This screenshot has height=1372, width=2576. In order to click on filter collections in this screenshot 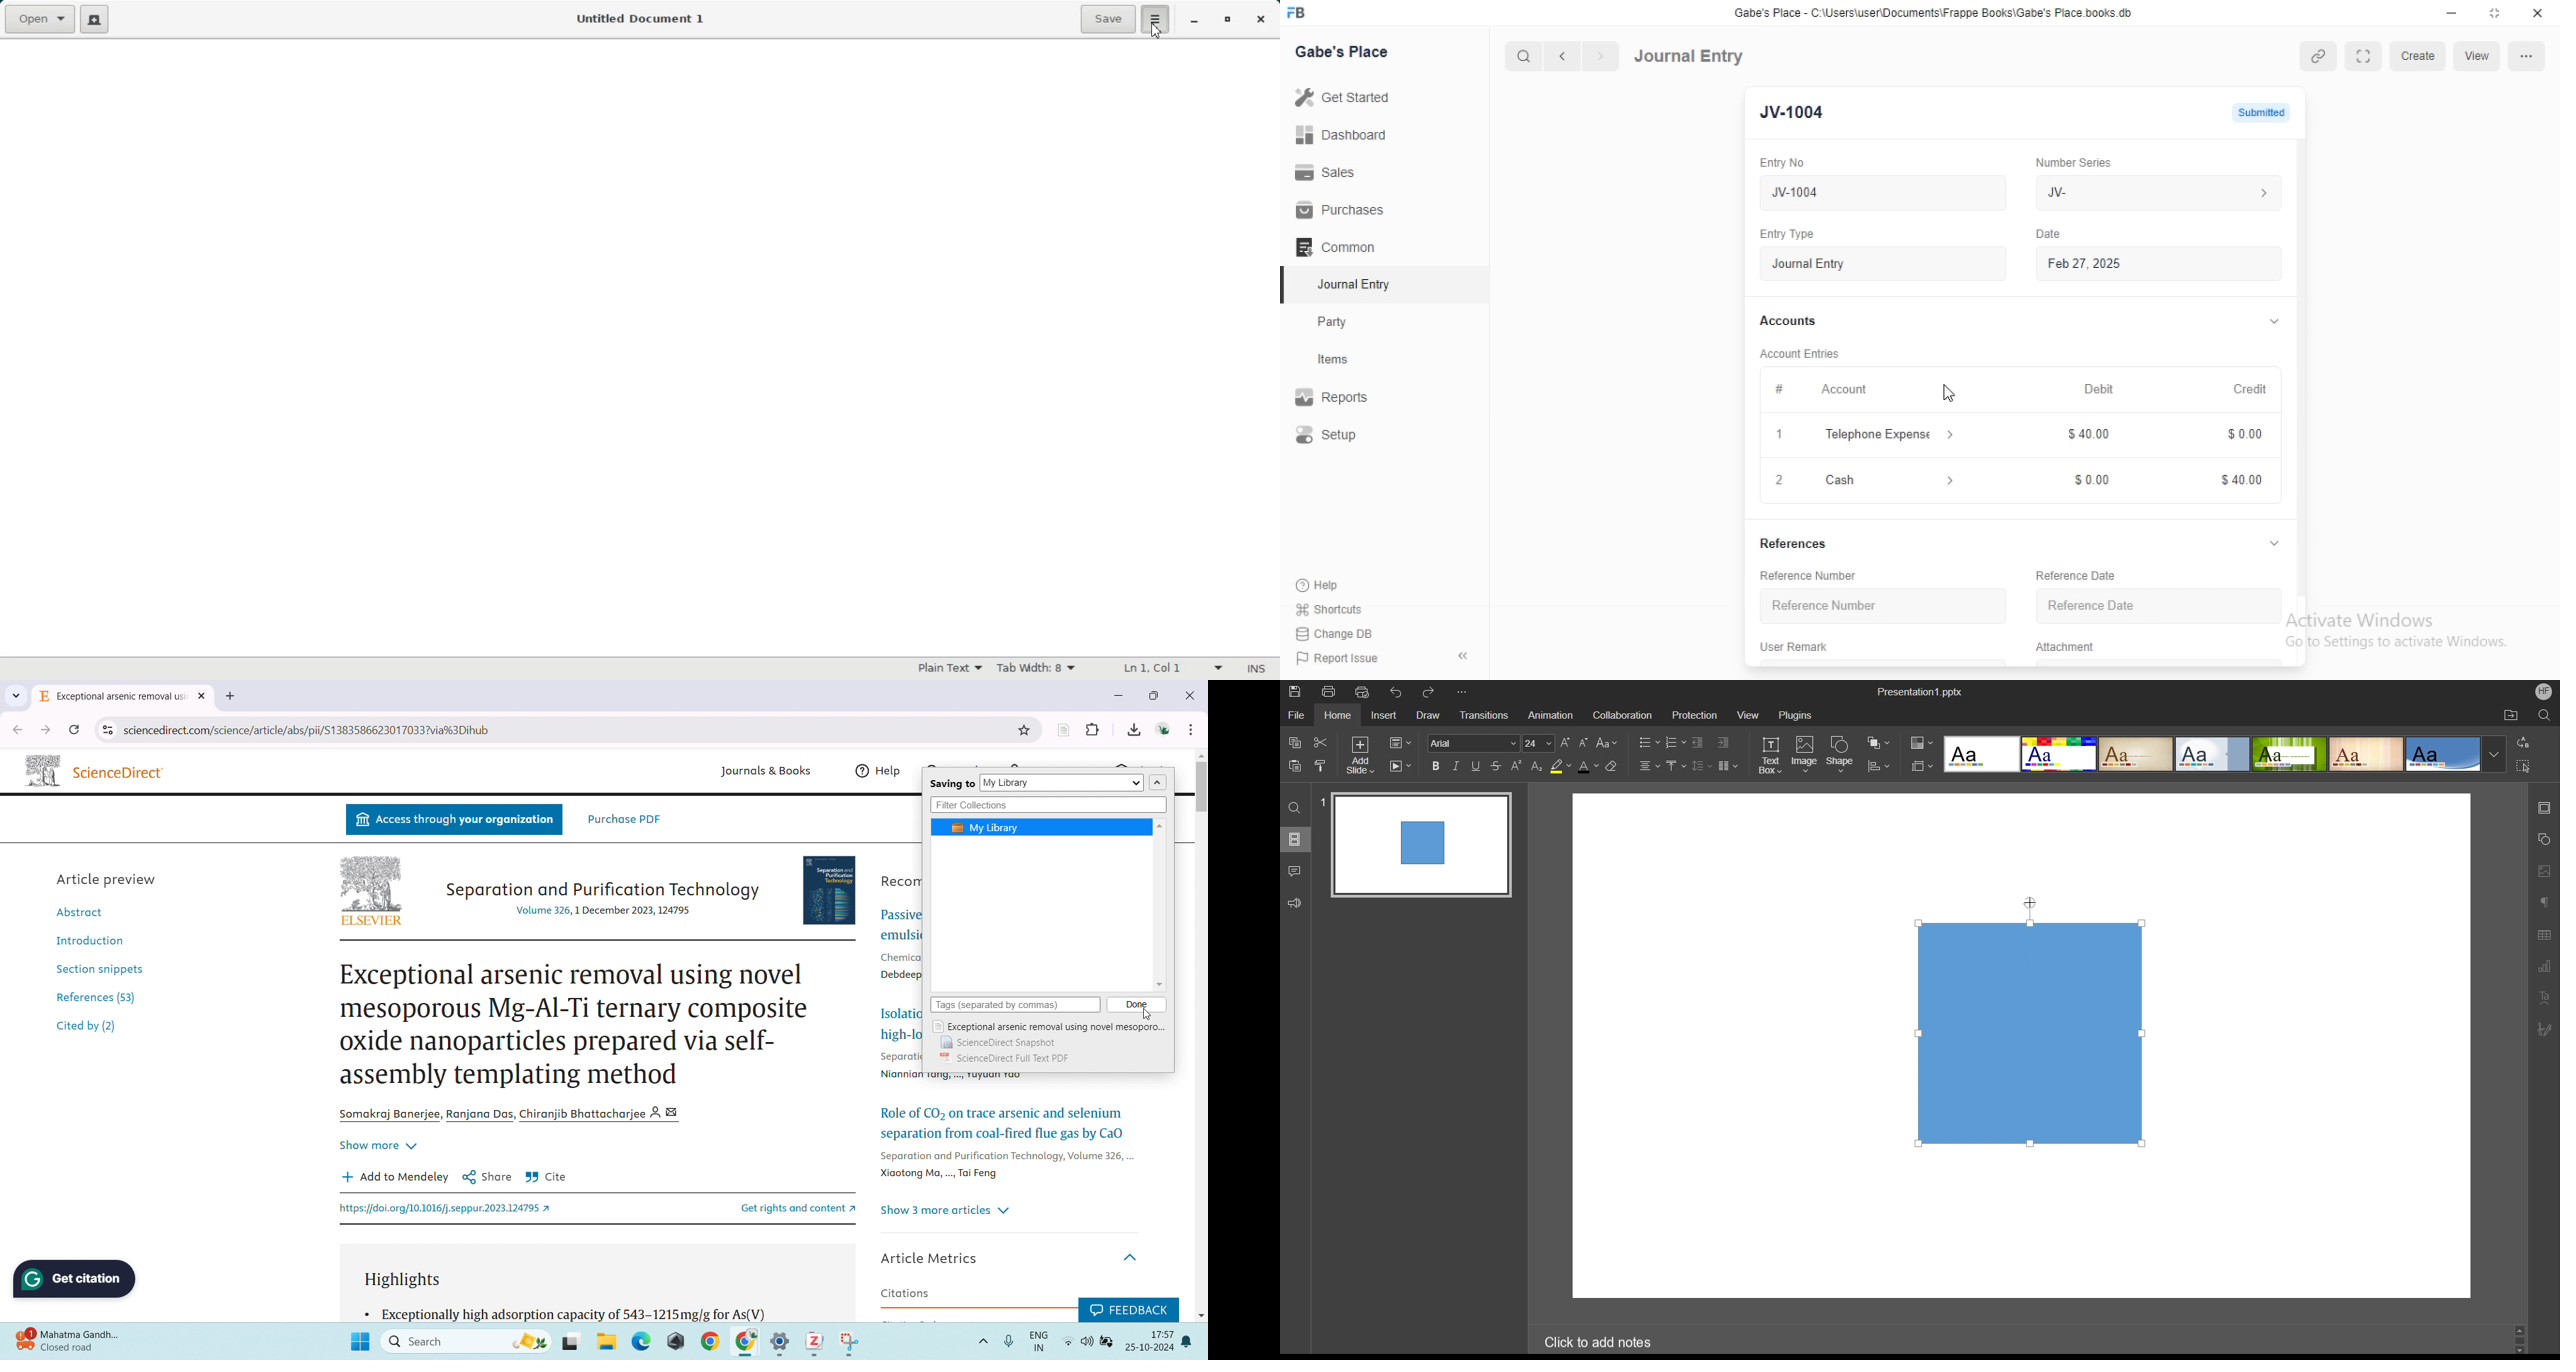, I will do `click(1048, 805)`.